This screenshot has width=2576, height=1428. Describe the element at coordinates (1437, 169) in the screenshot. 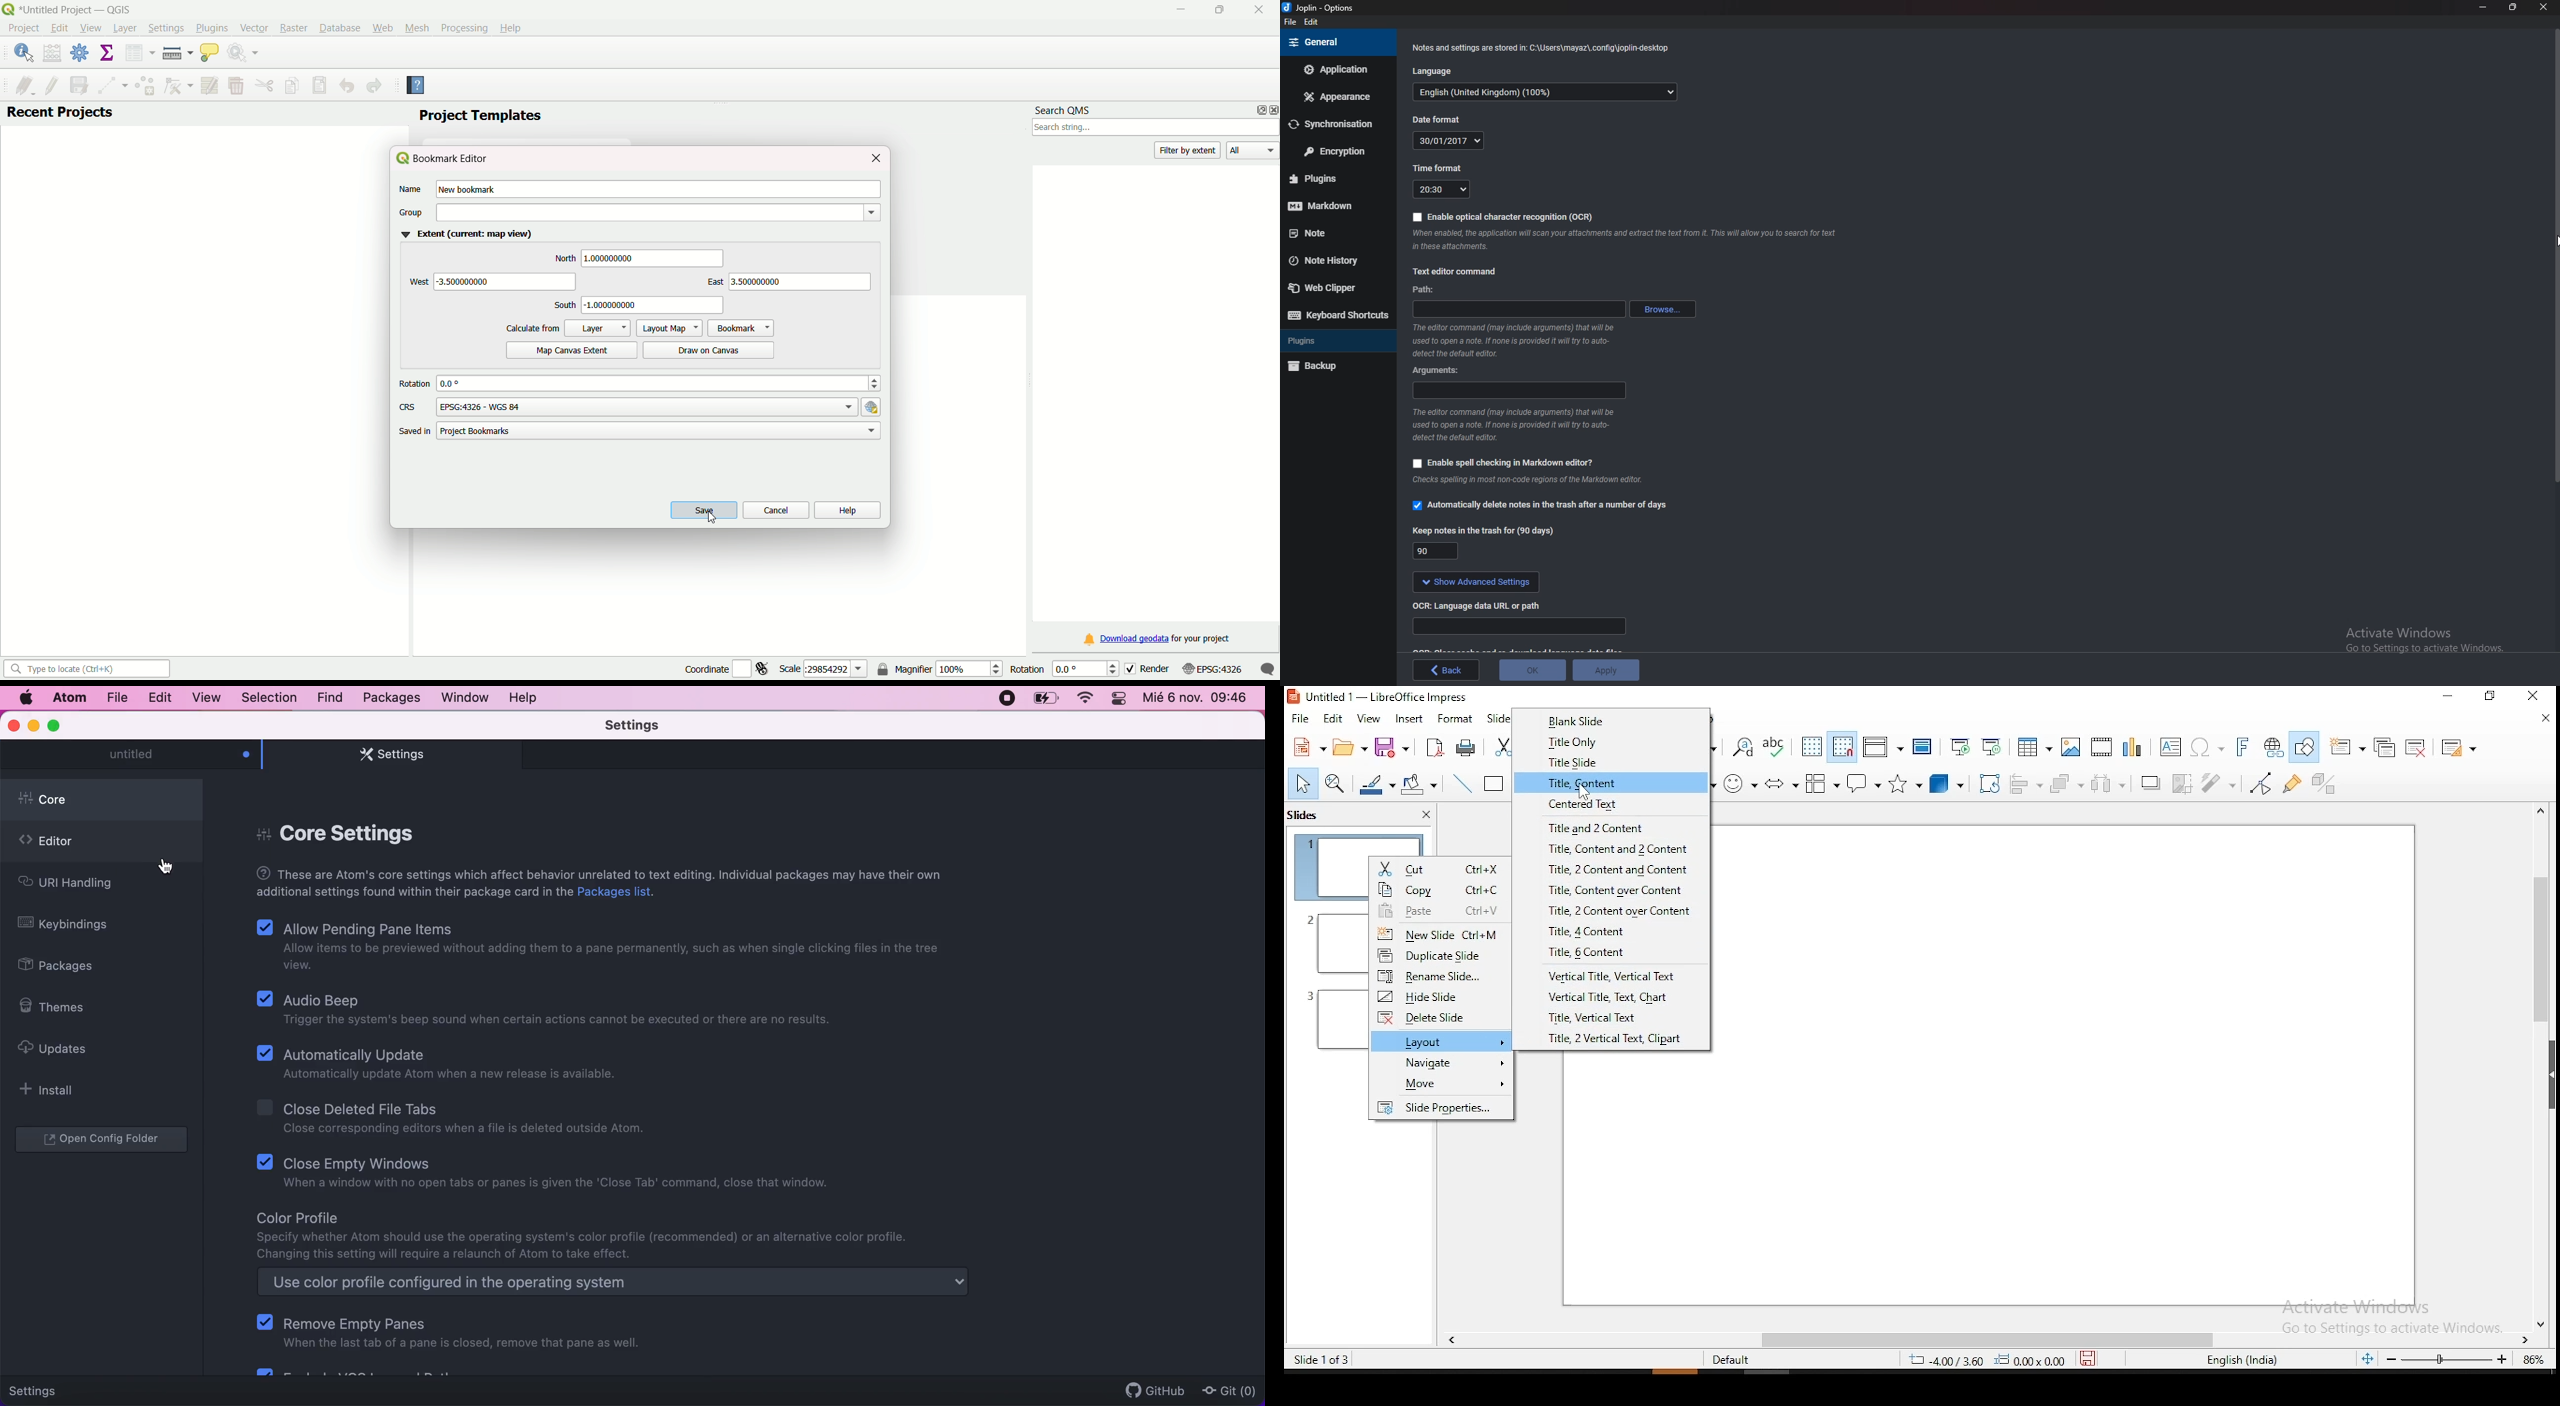

I see `Time format` at that location.